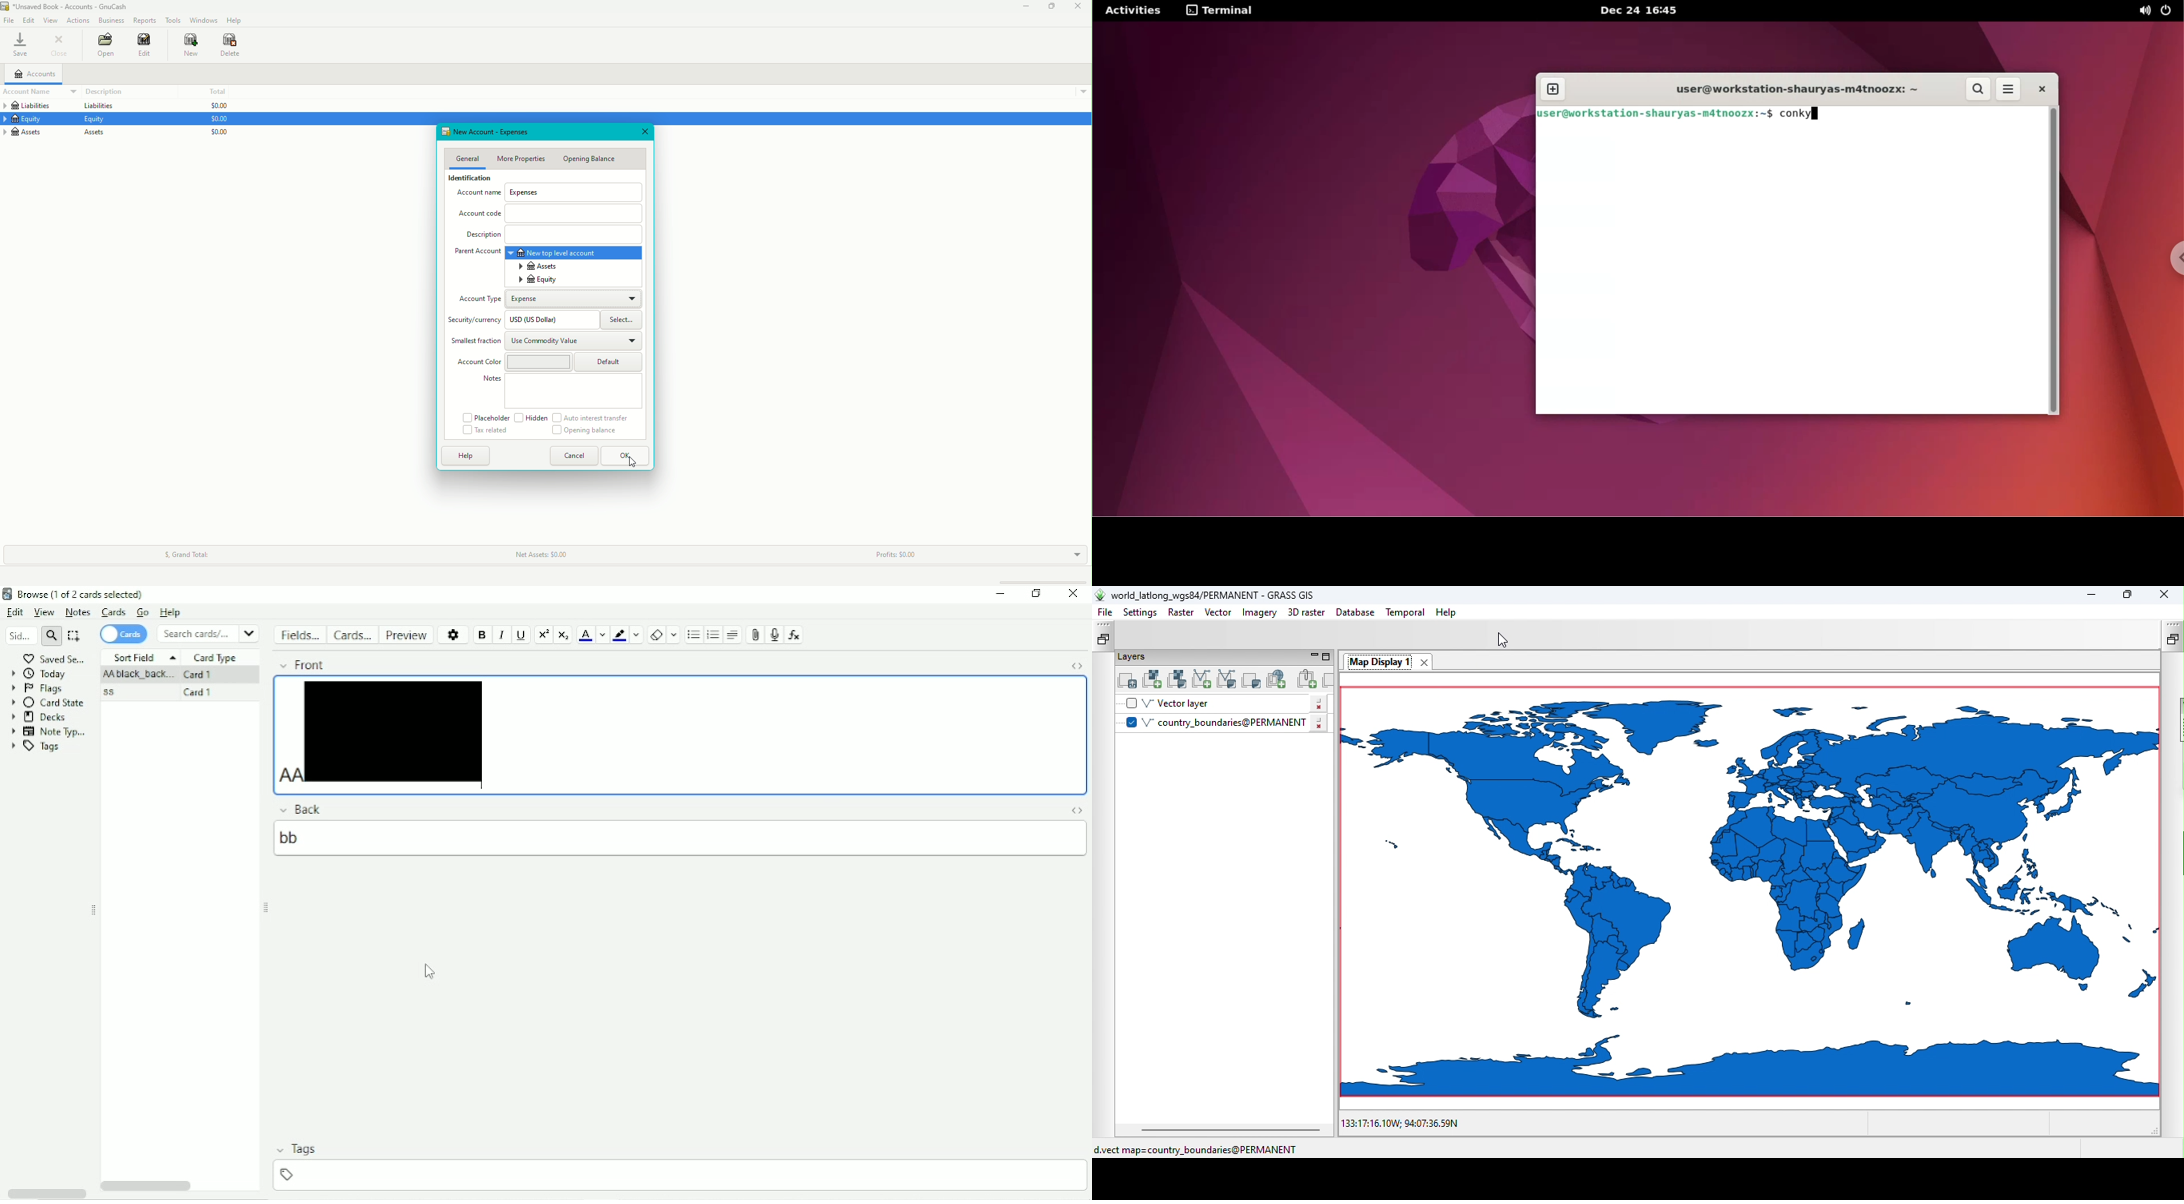 Image resolution: width=2184 pixels, height=1204 pixels. I want to click on Liabilities, so click(33, 106).